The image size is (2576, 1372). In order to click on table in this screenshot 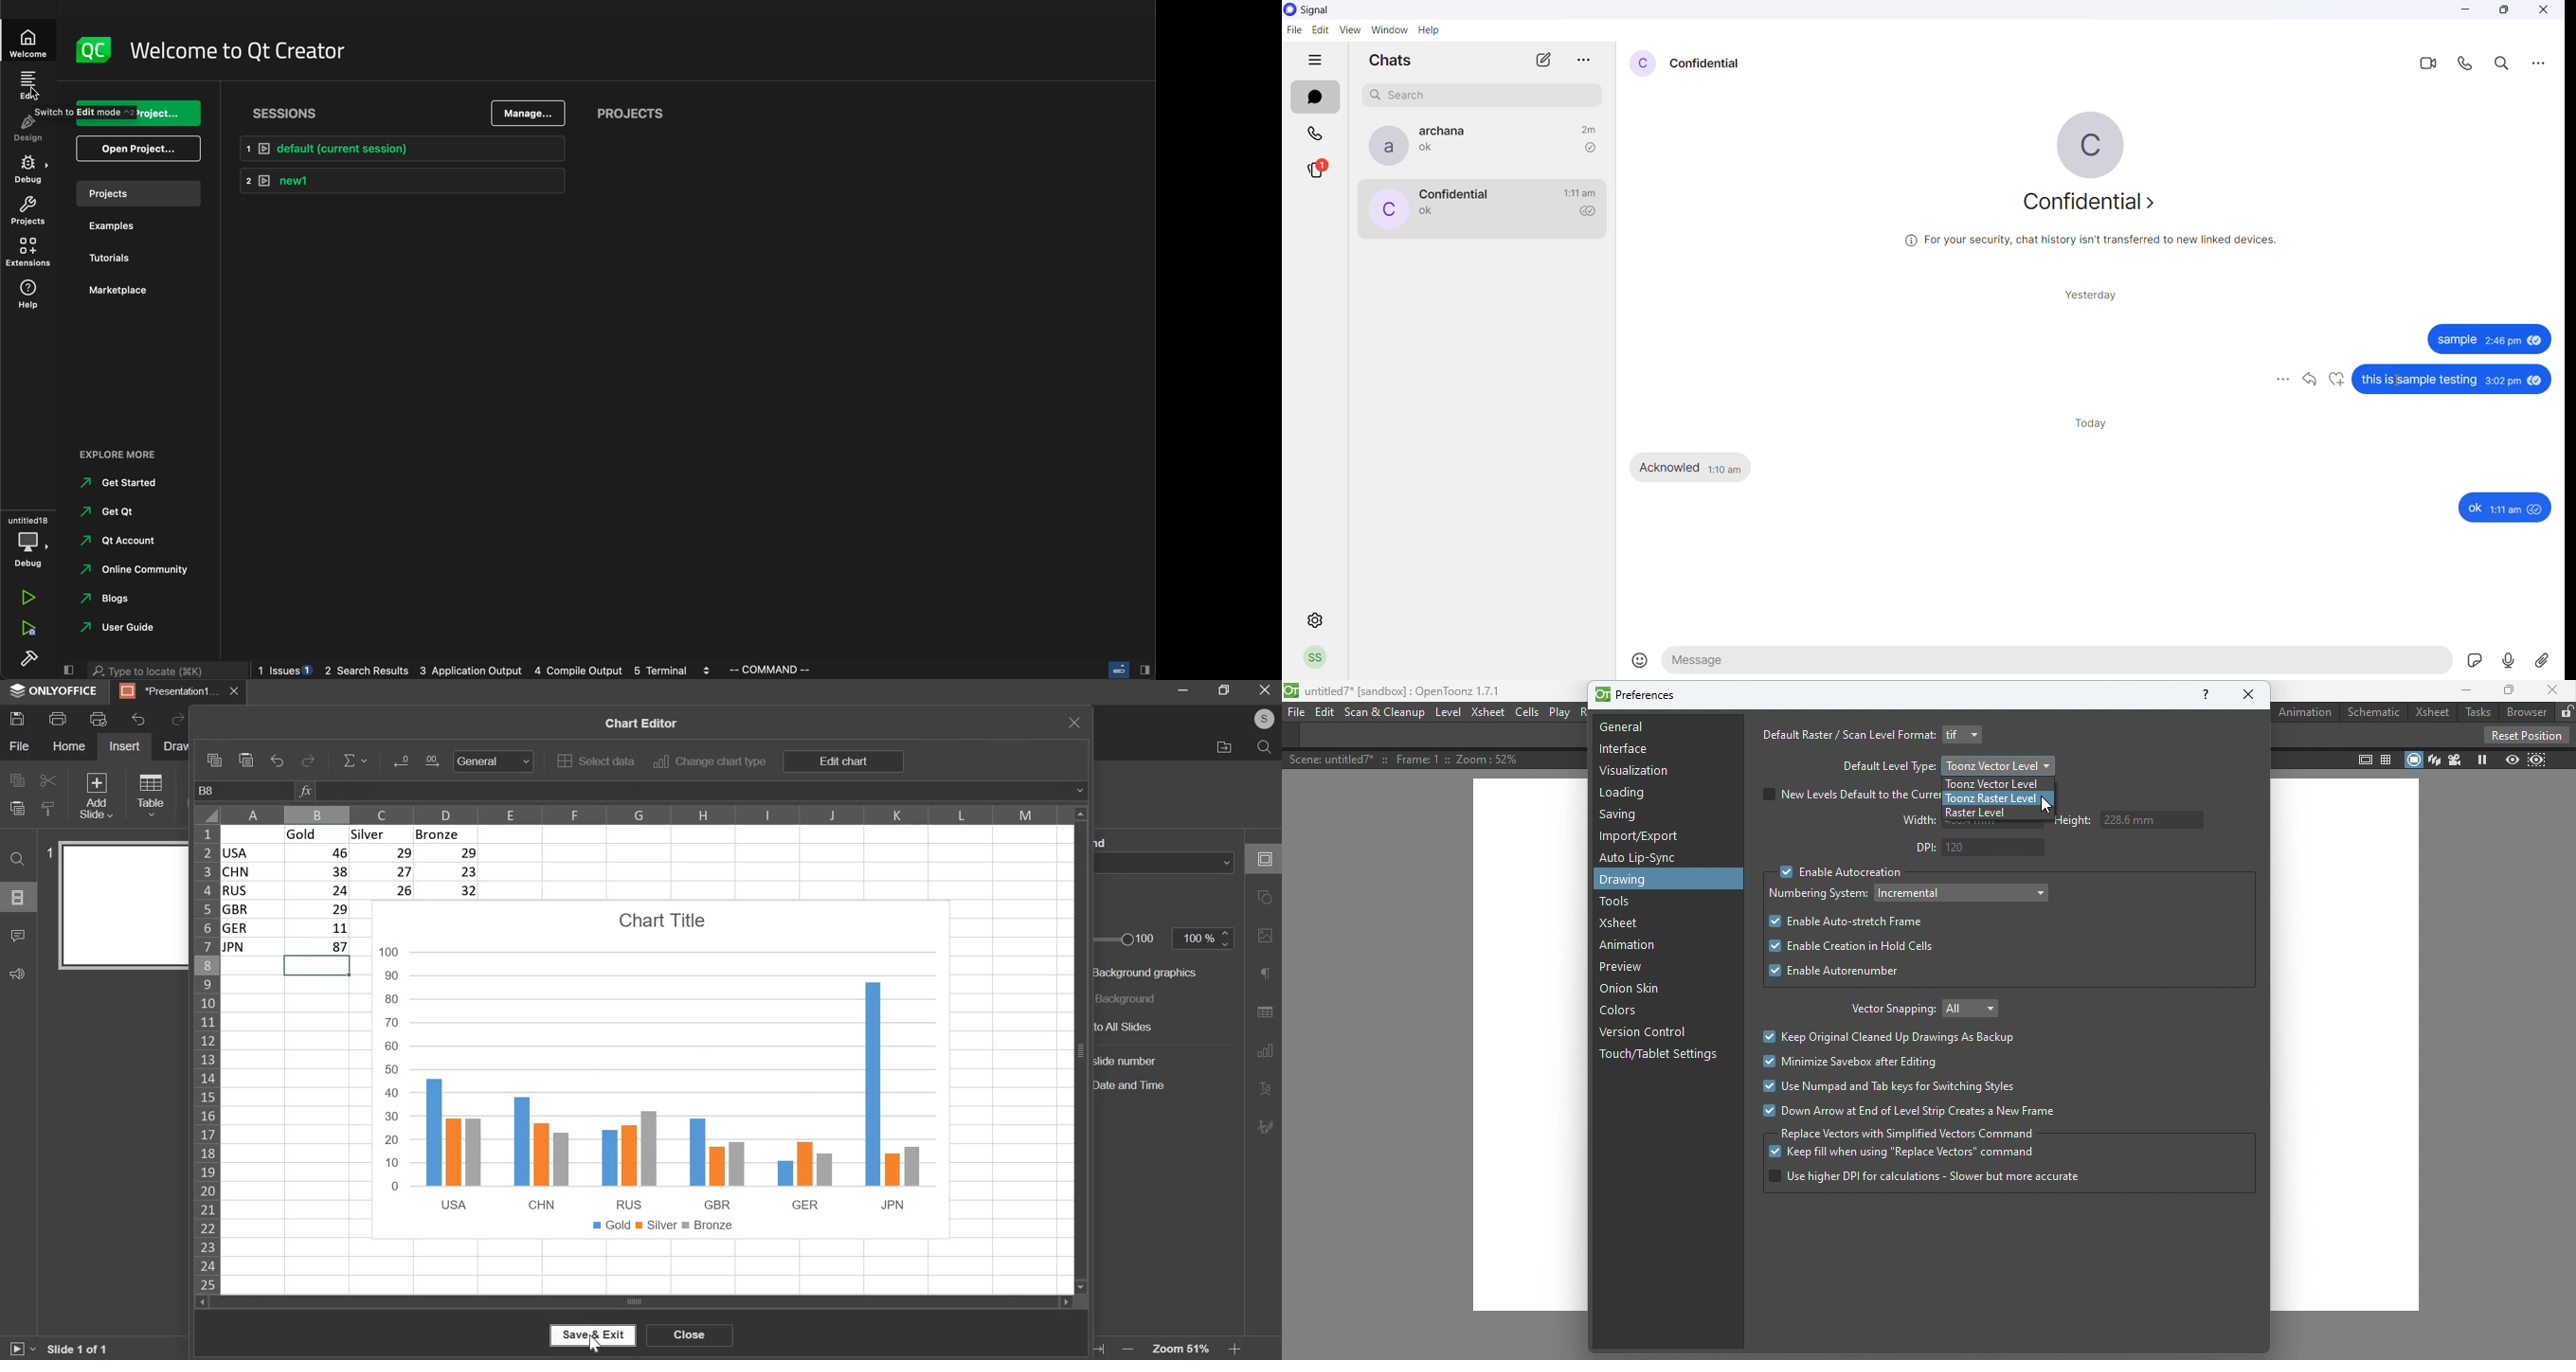, I will do `click(149, 794)`.